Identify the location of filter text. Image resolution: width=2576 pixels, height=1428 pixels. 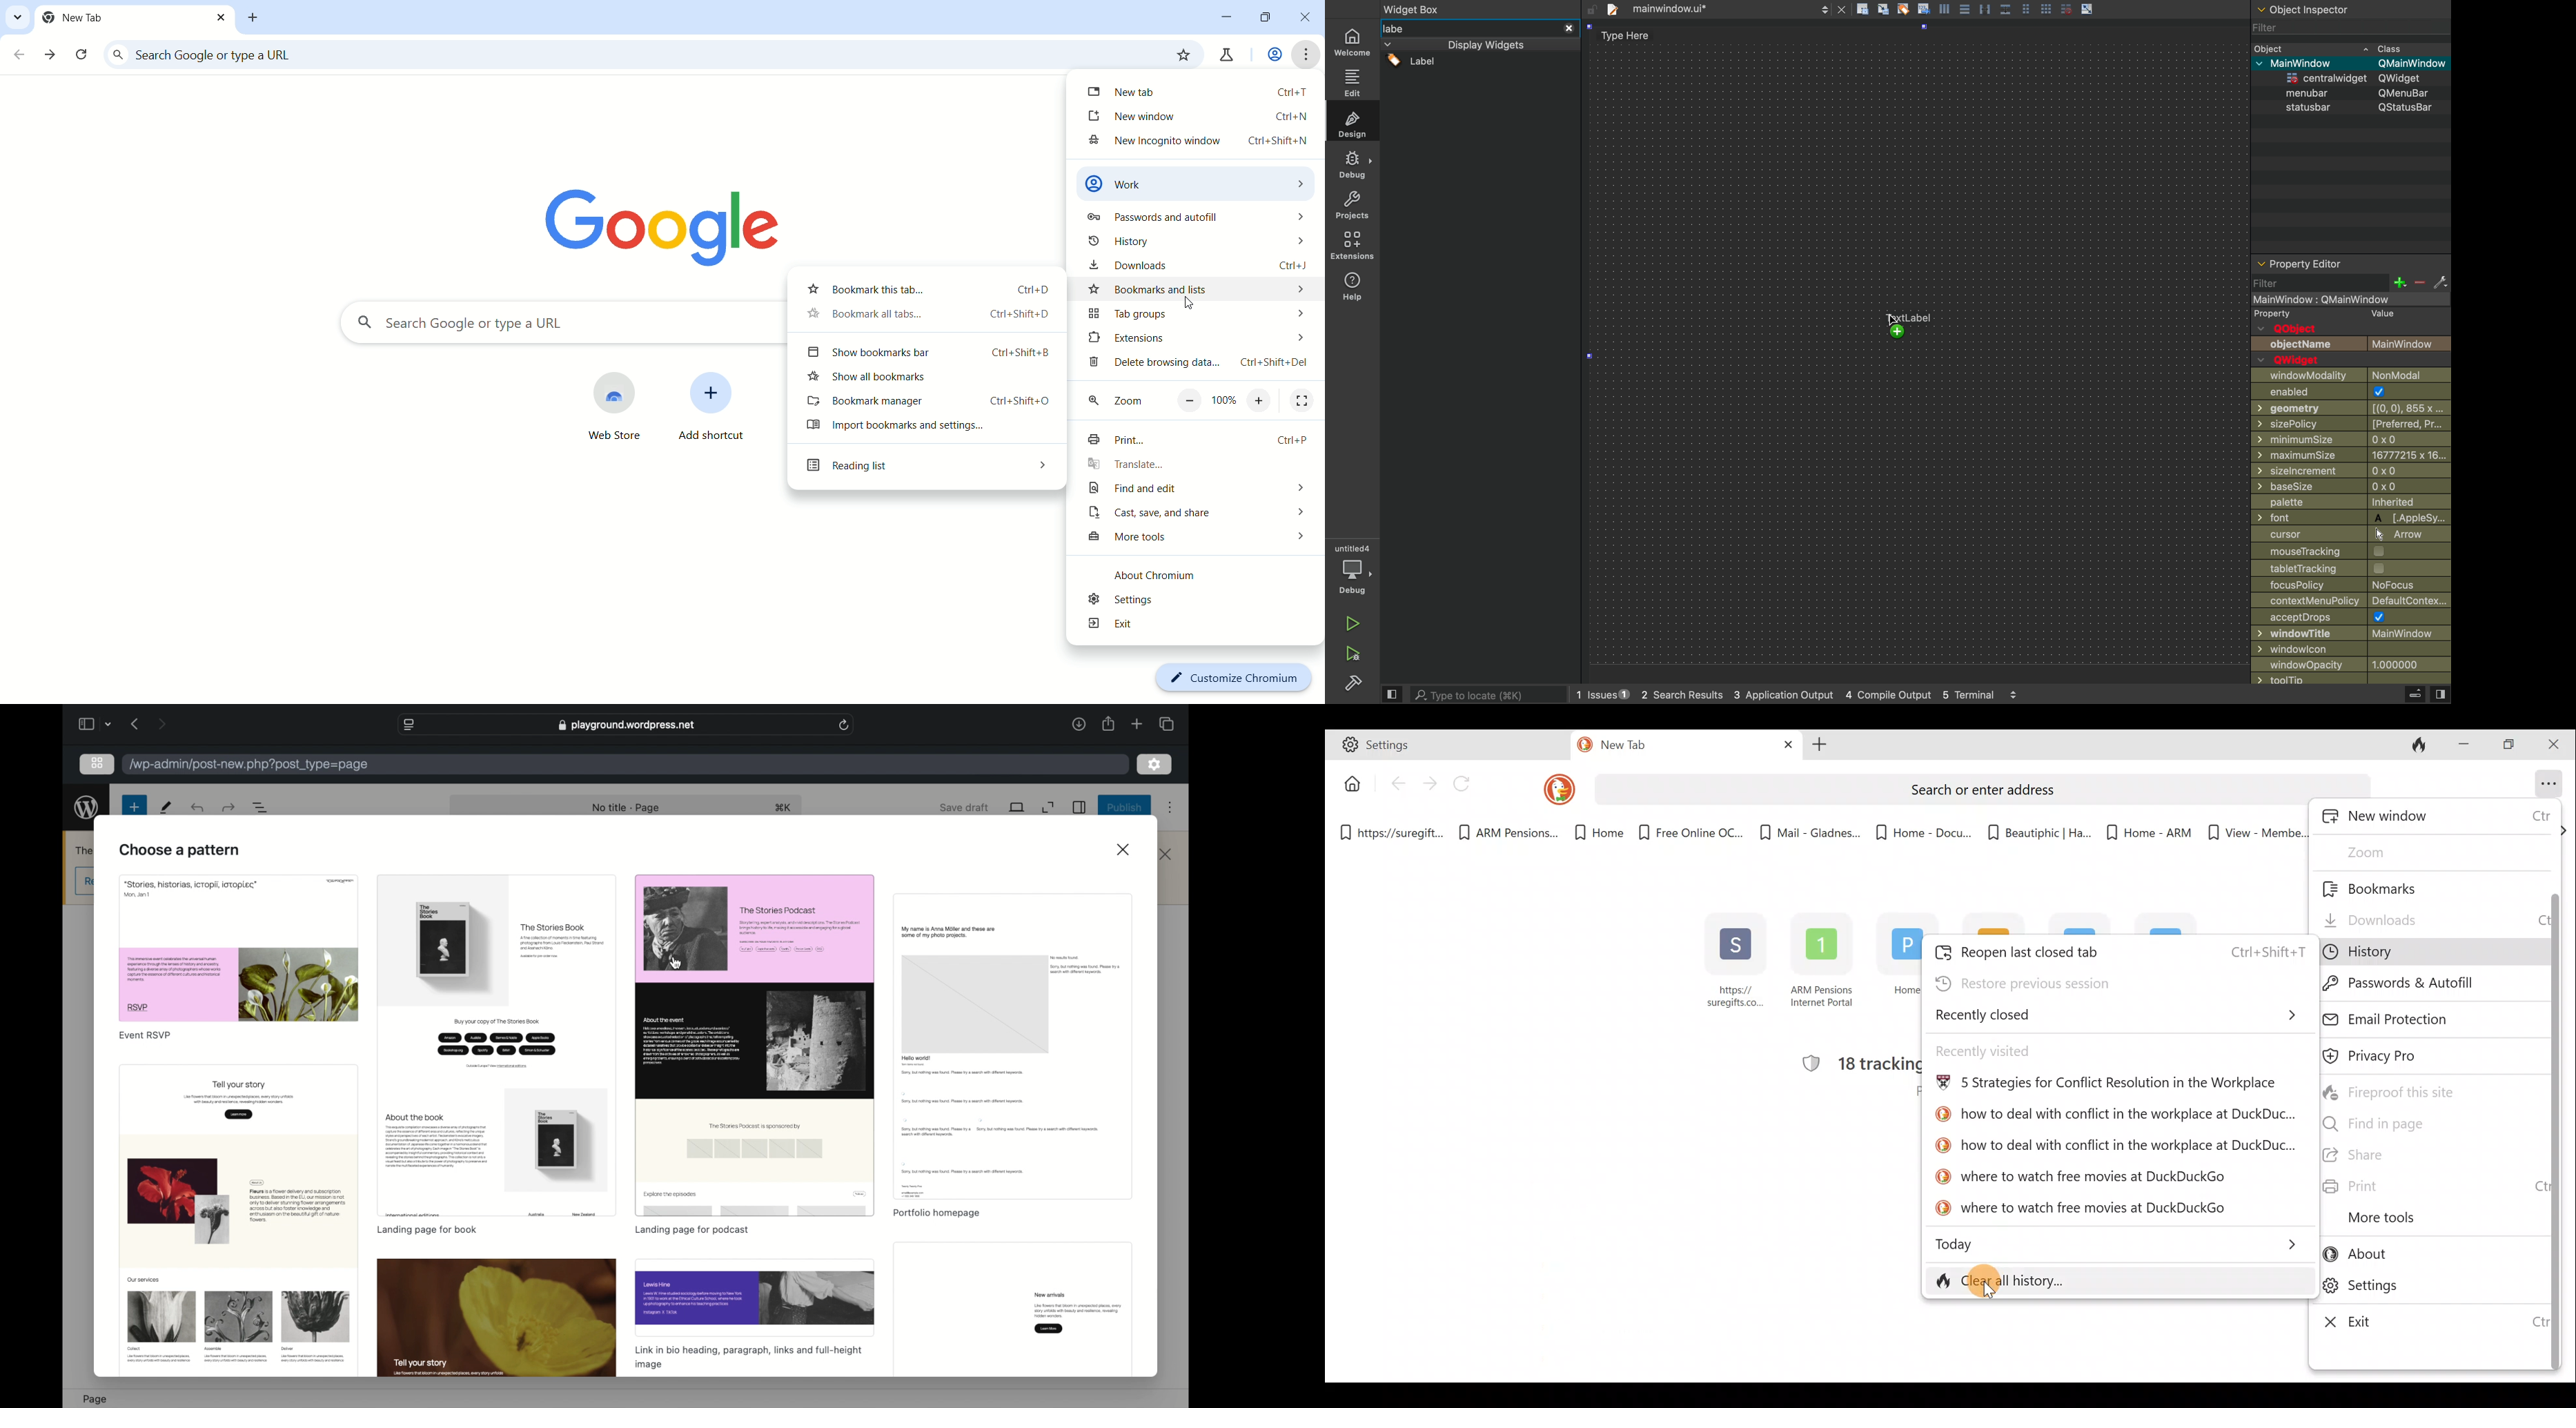
(1477, 28).